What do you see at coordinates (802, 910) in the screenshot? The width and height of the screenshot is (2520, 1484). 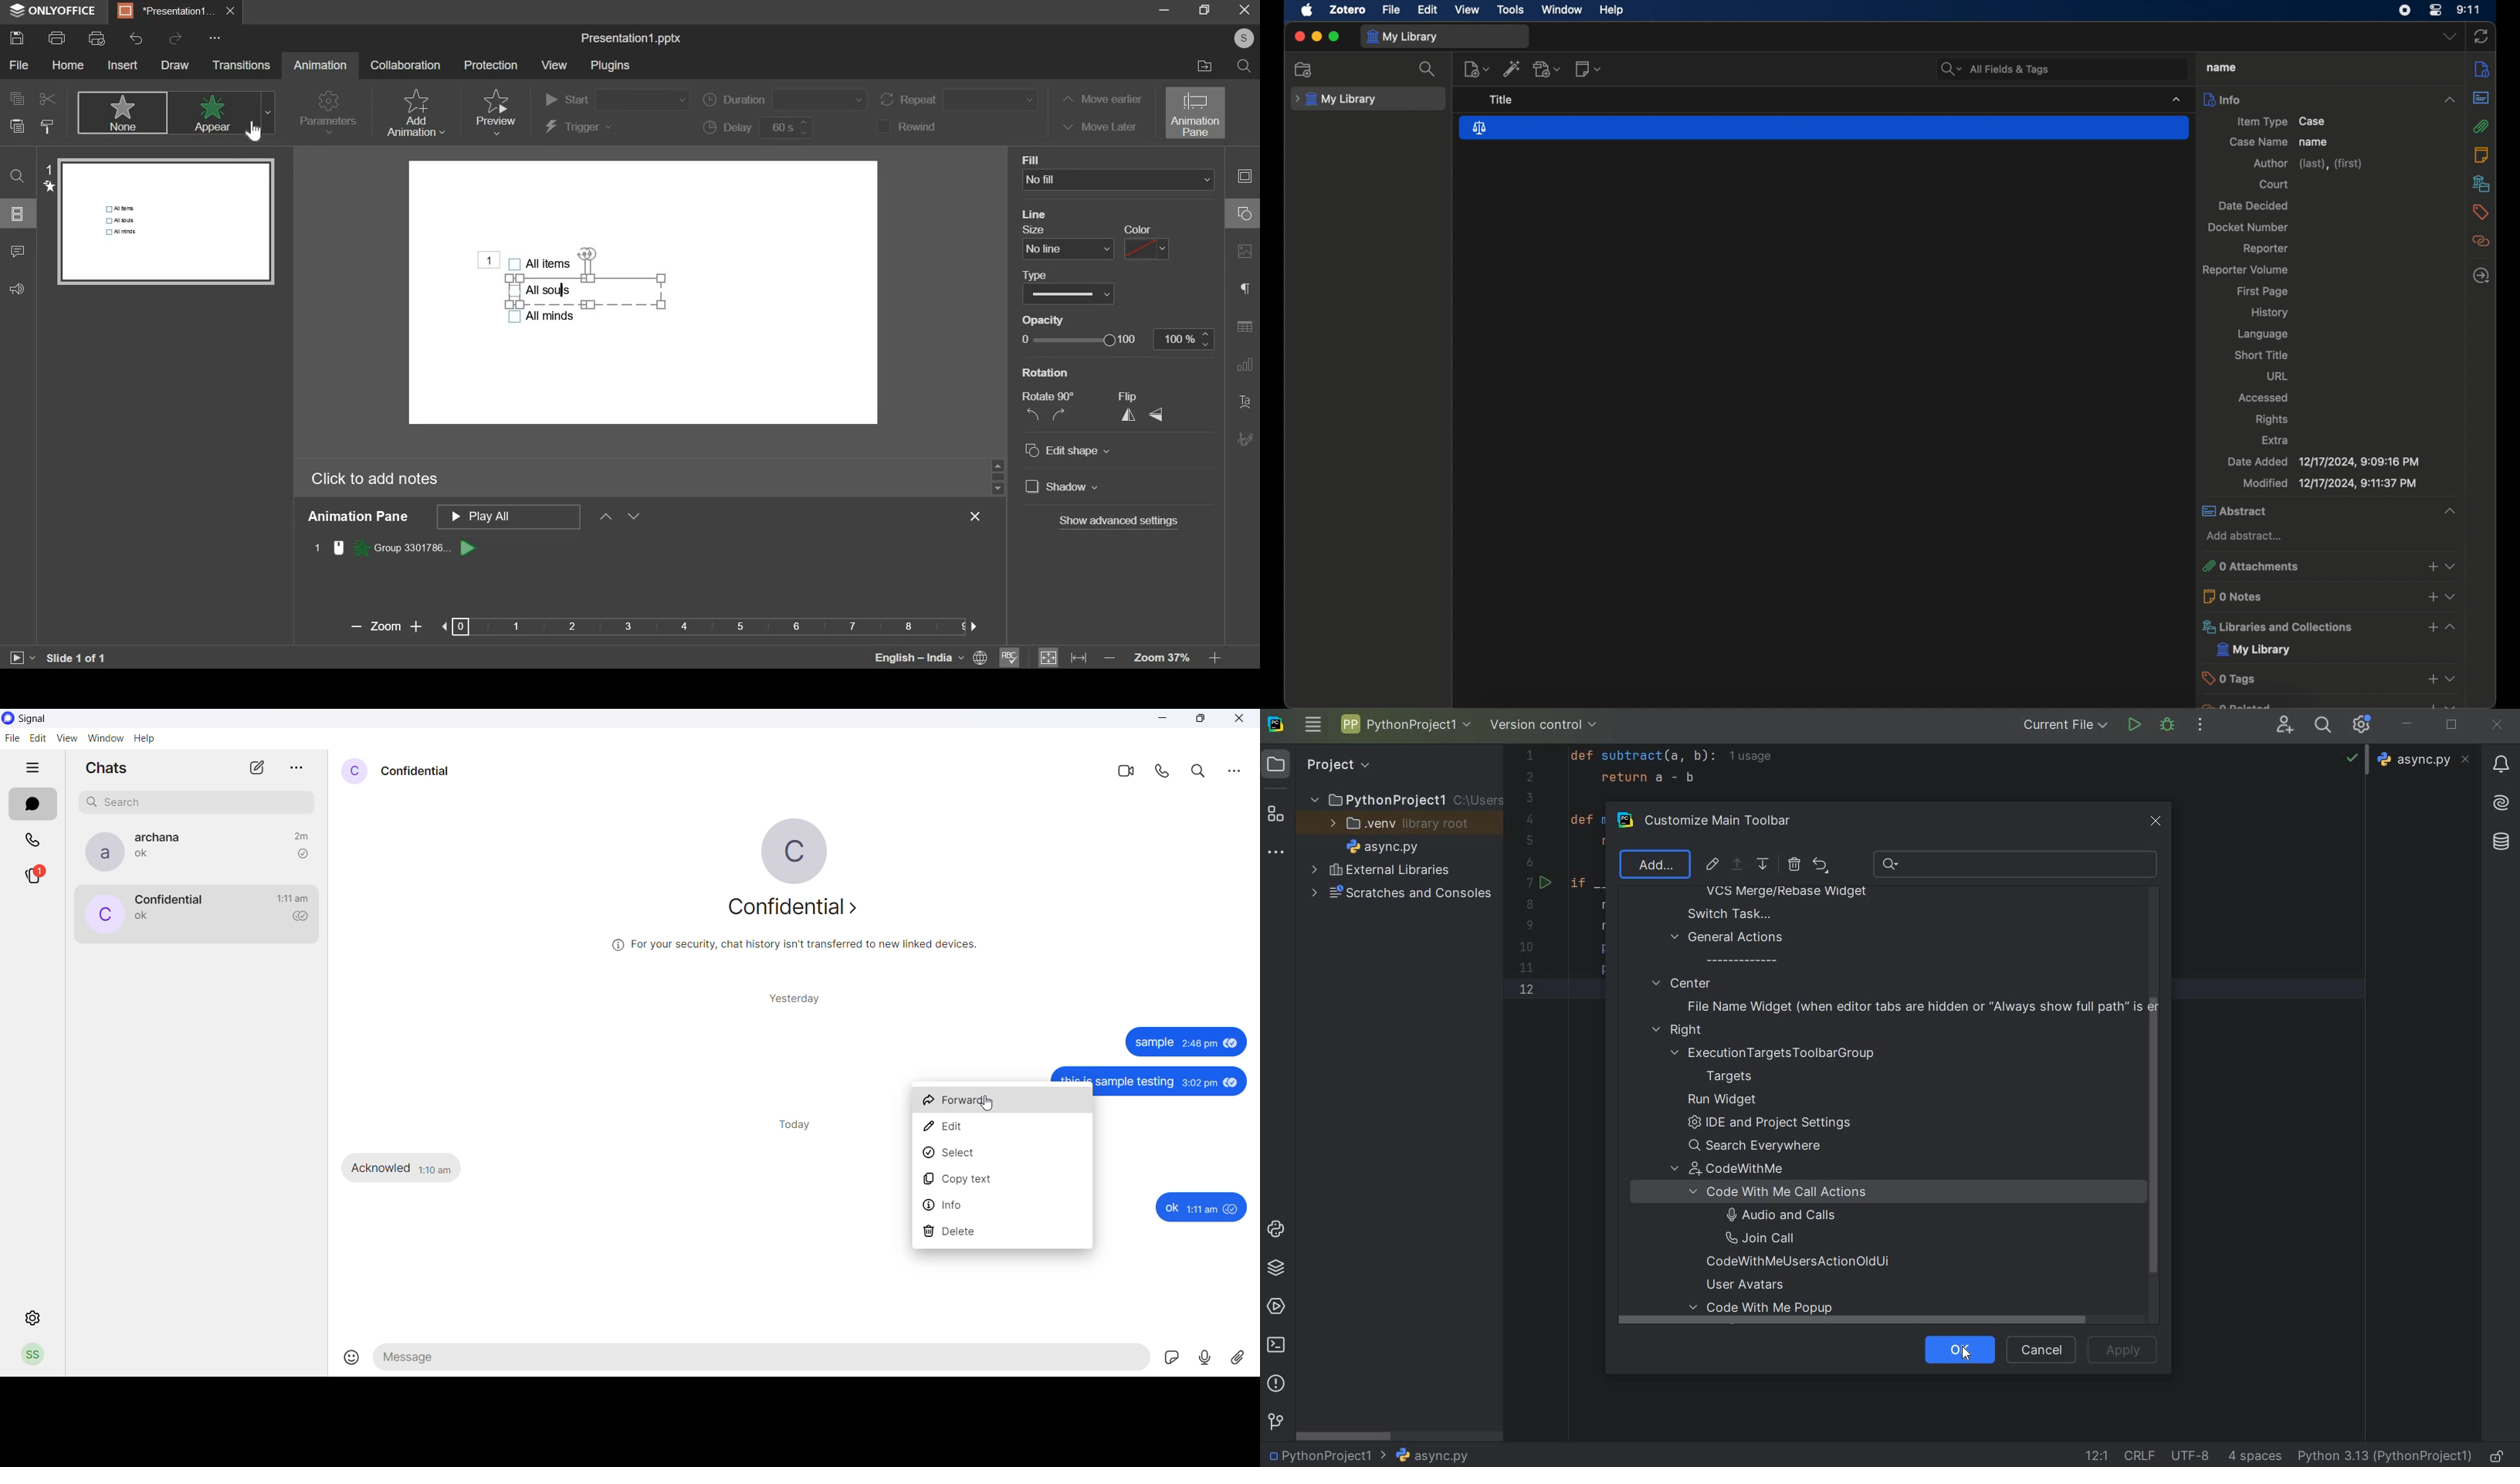 I see `about contact` at bounding box center [802, 910].